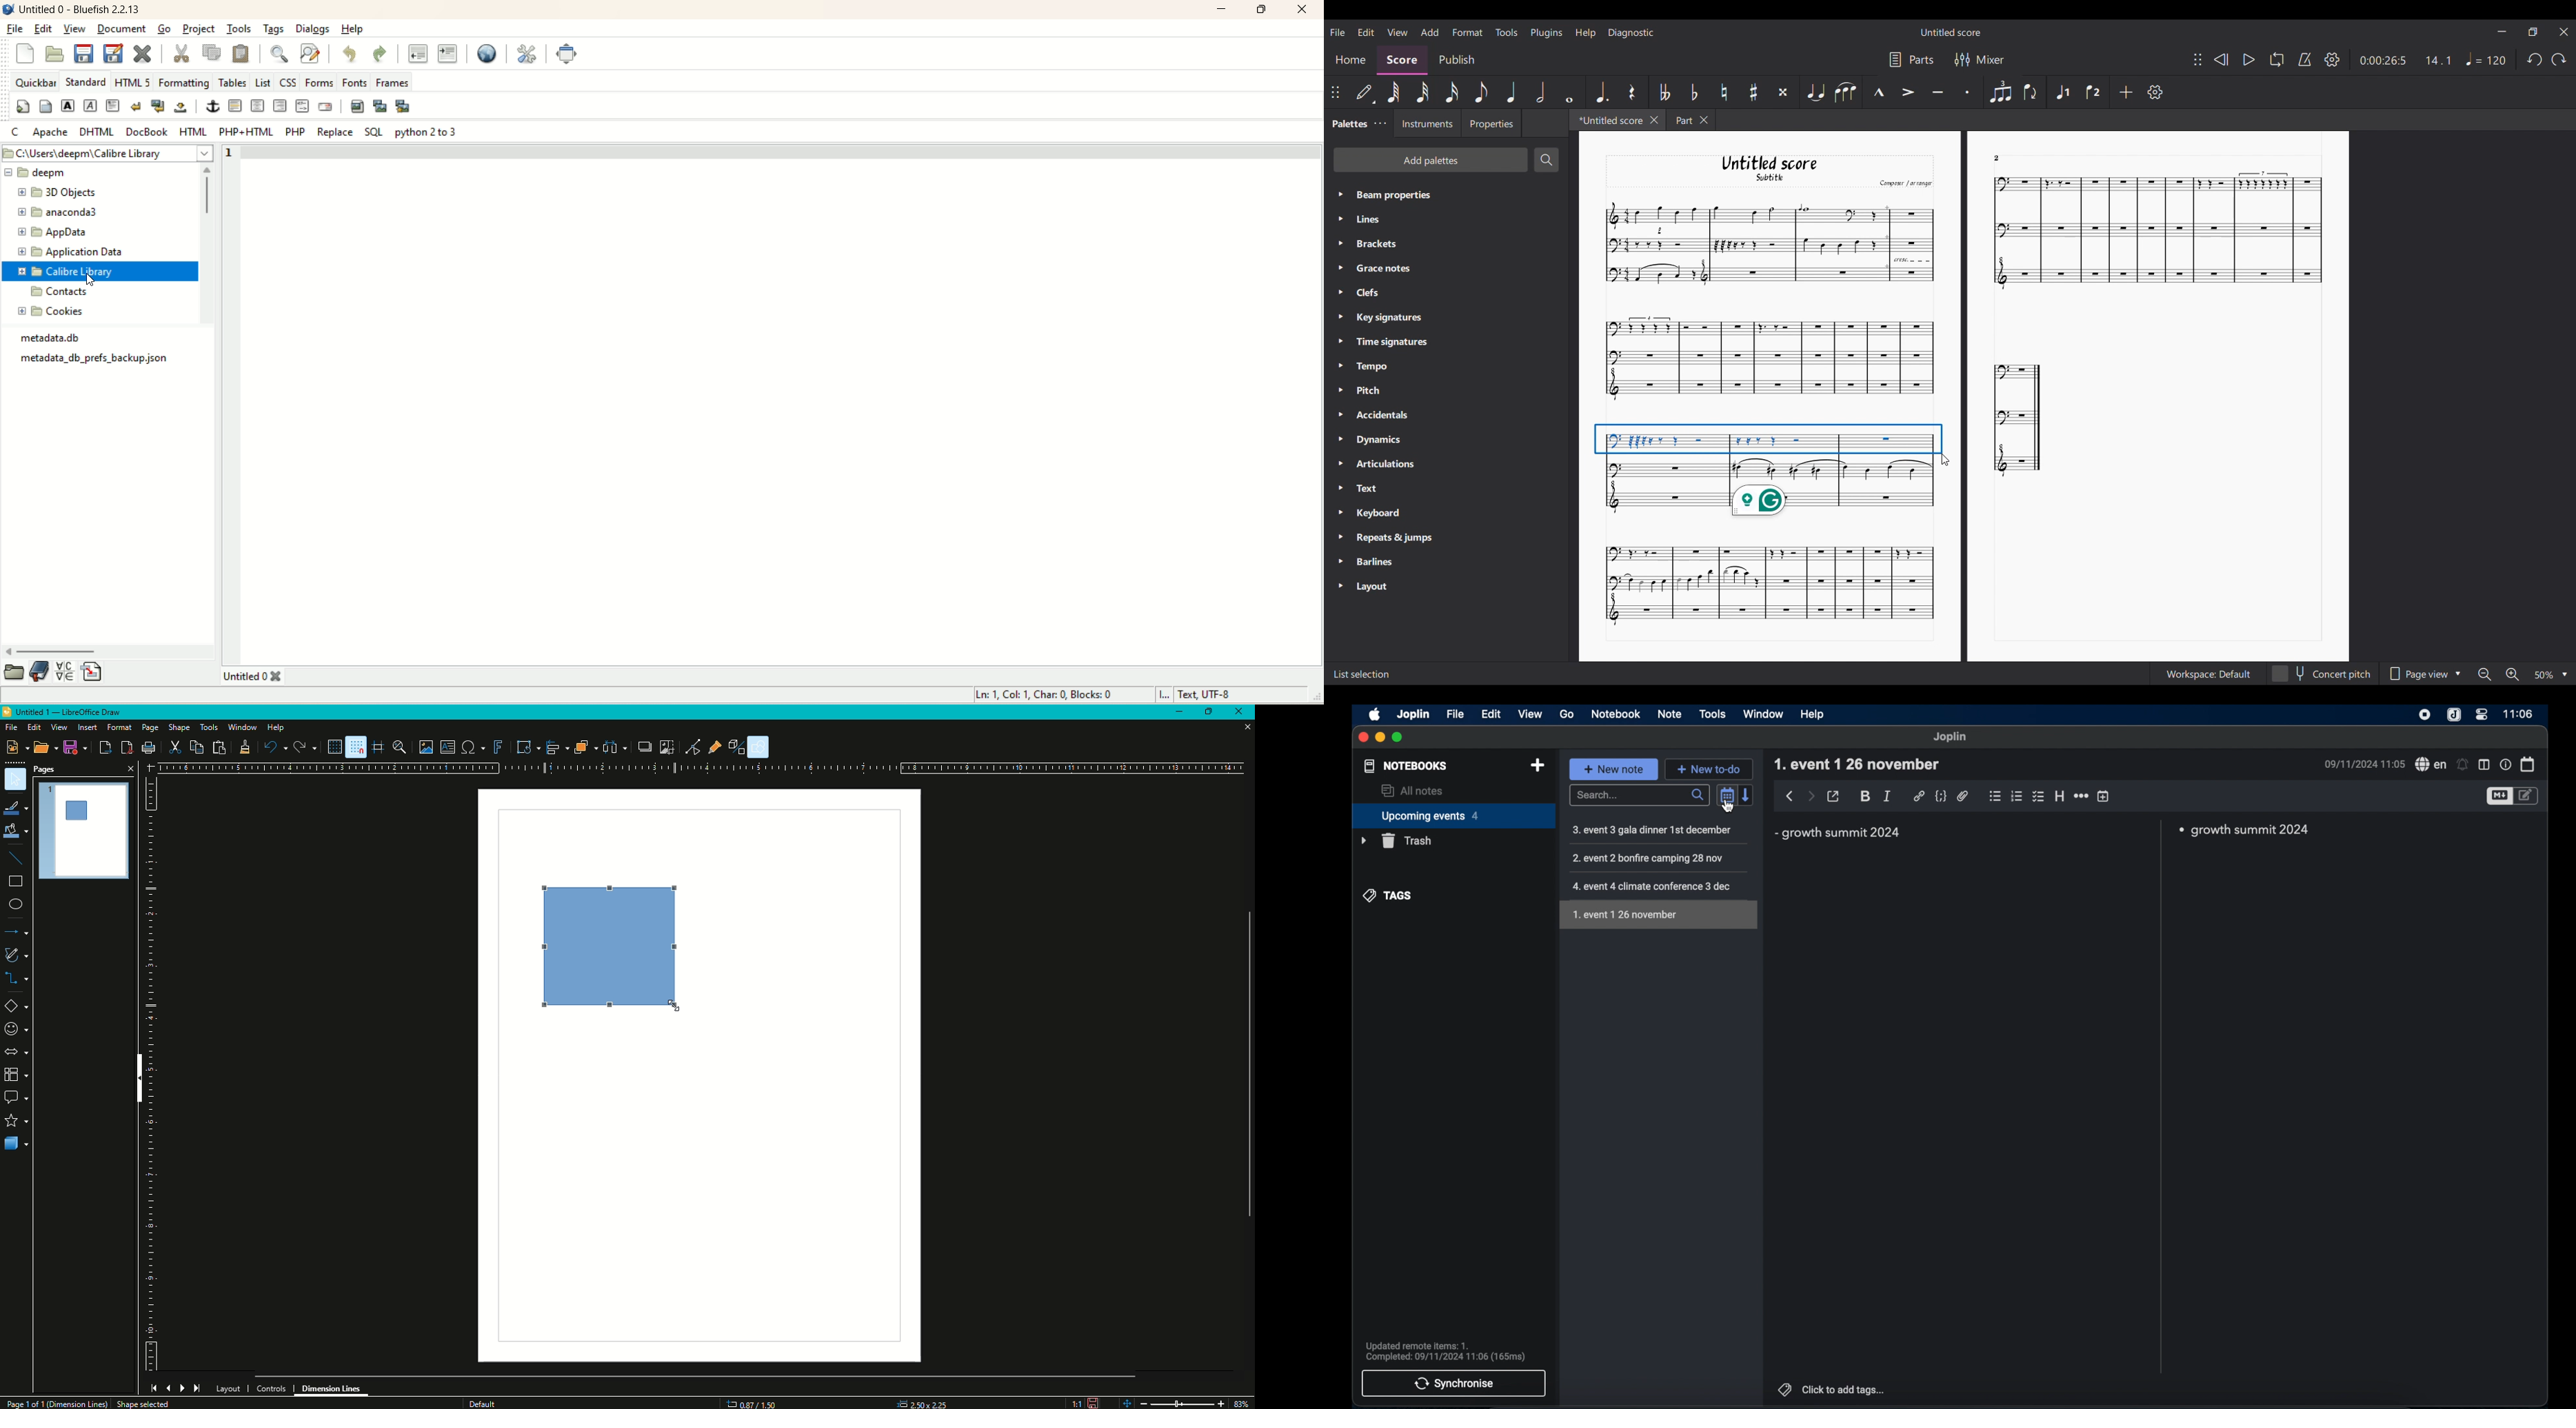 The height and width of the screenshot is (1428, 2576). Describe the element at coordinates (554, 748) in the screenshot. I see `Align Objects` at that location.